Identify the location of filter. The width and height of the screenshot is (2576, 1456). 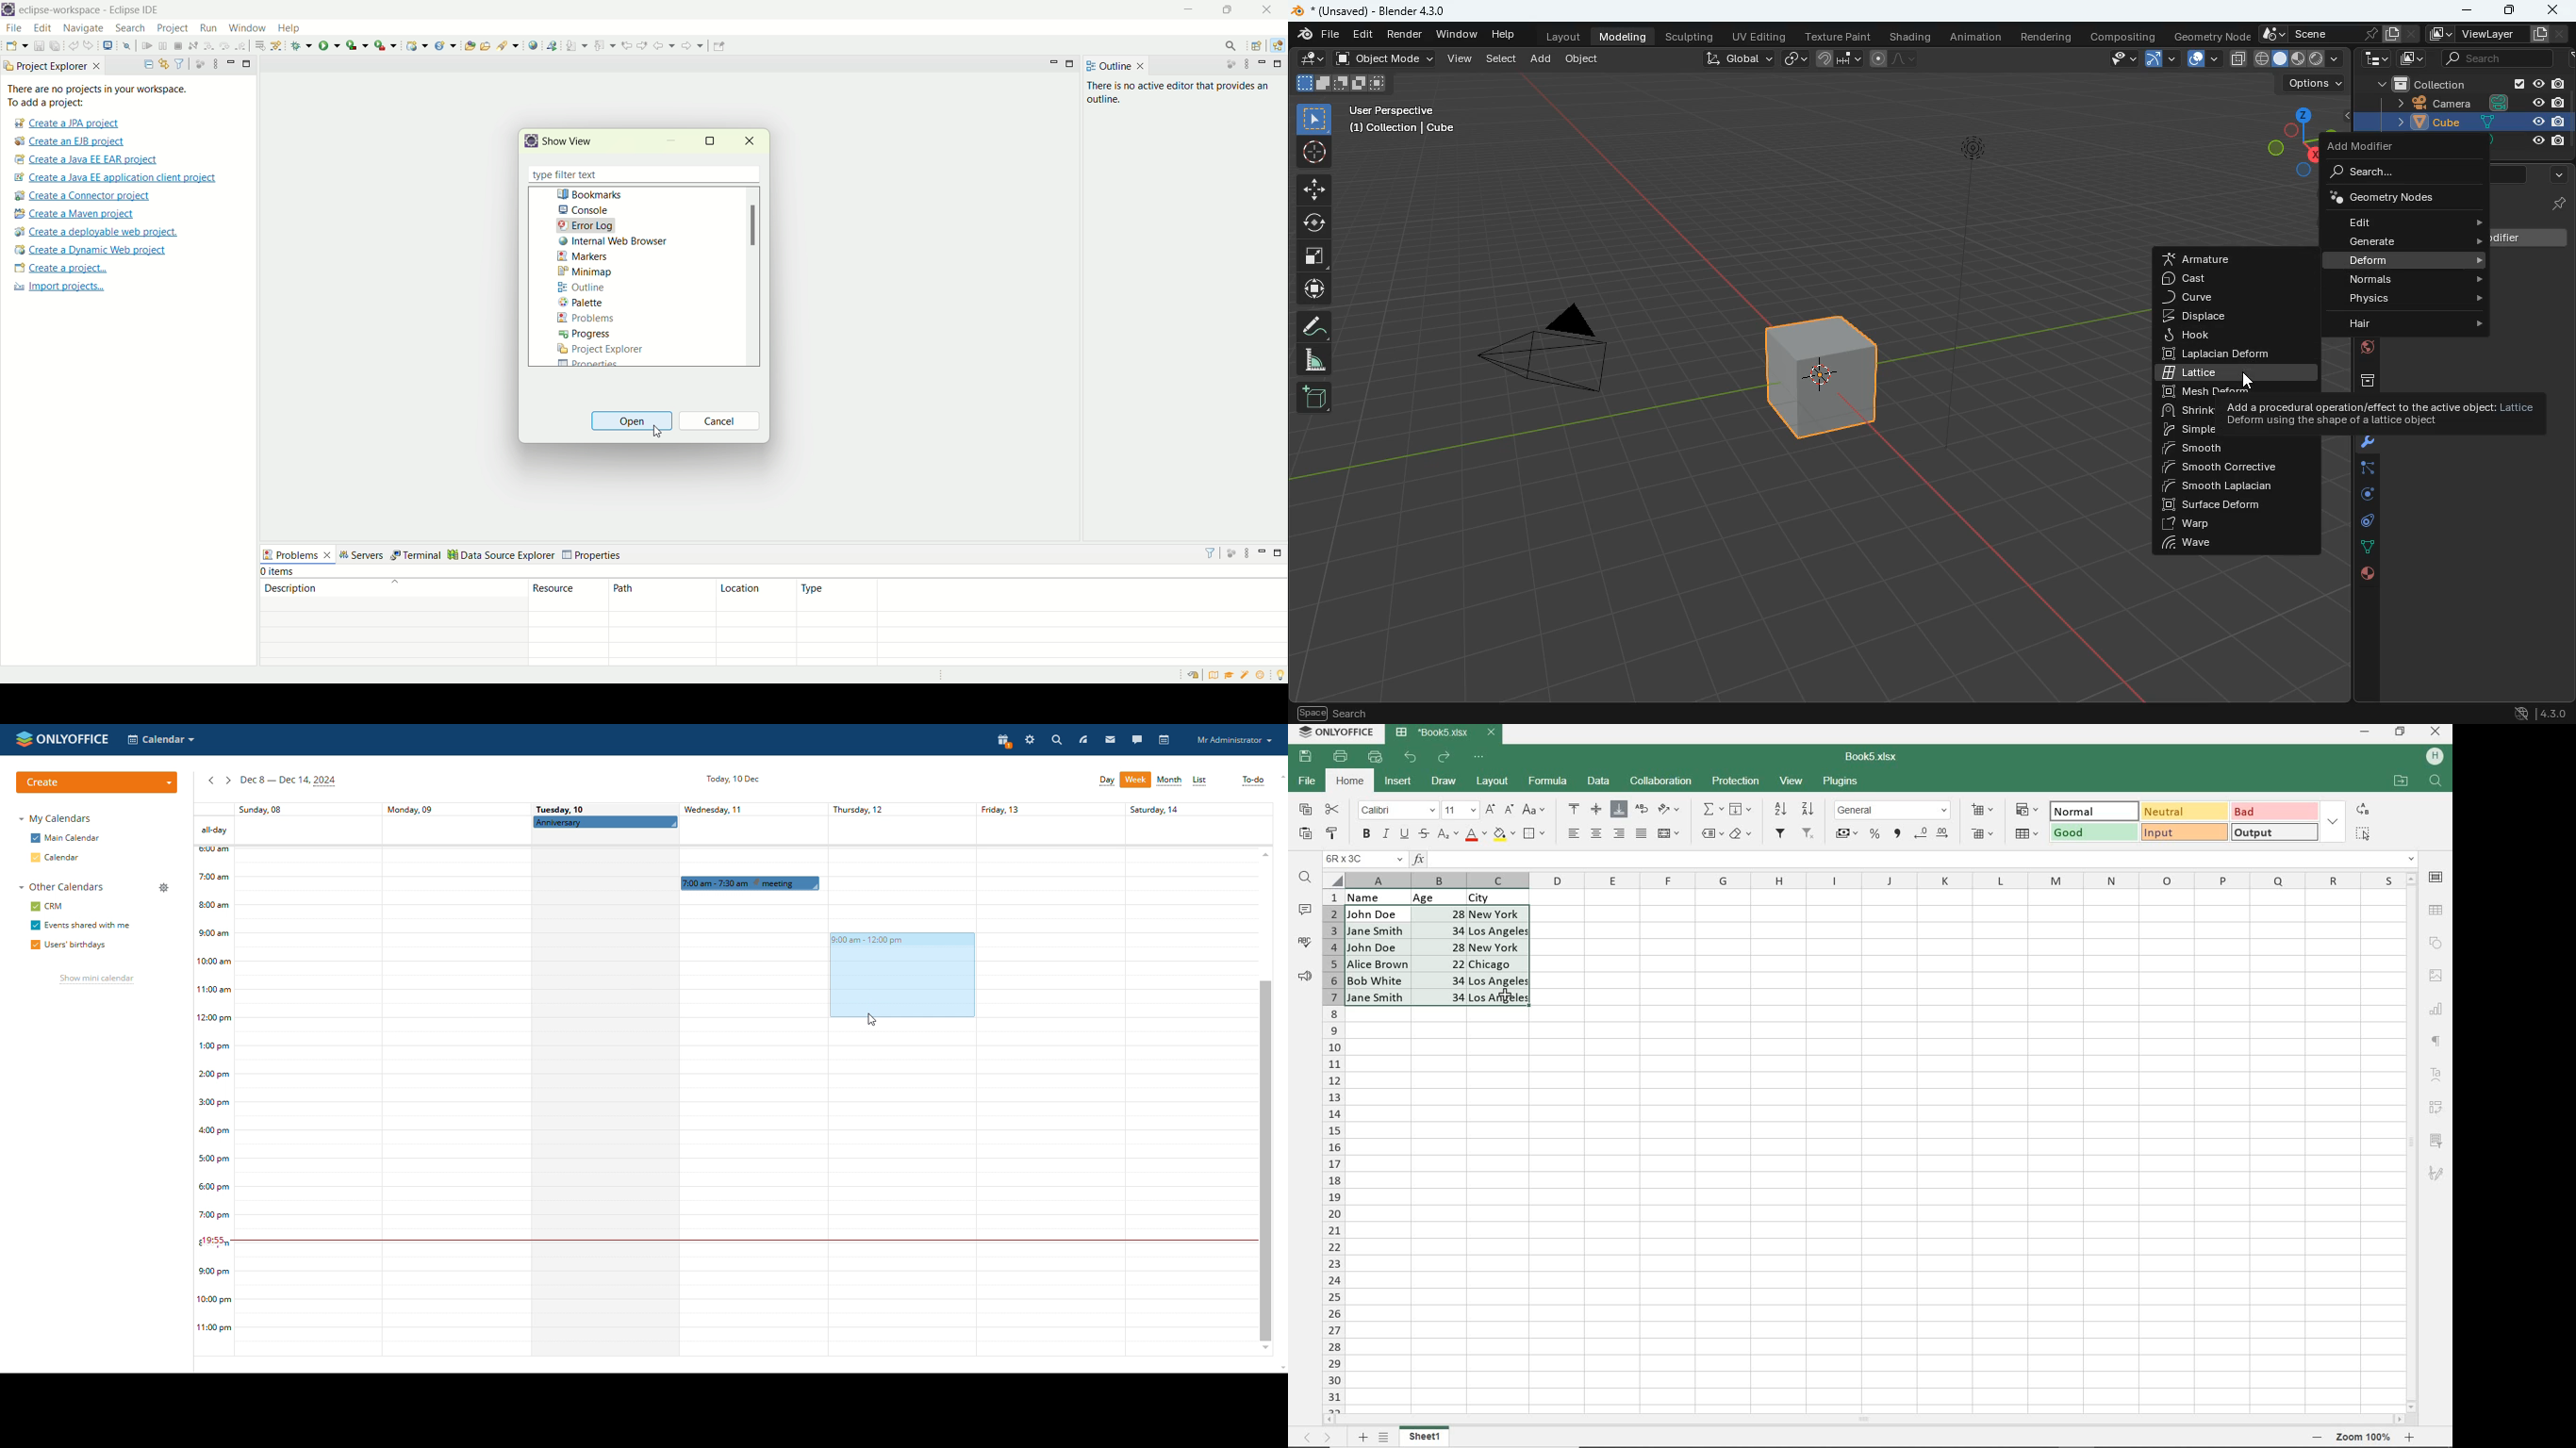
(1212, 553).